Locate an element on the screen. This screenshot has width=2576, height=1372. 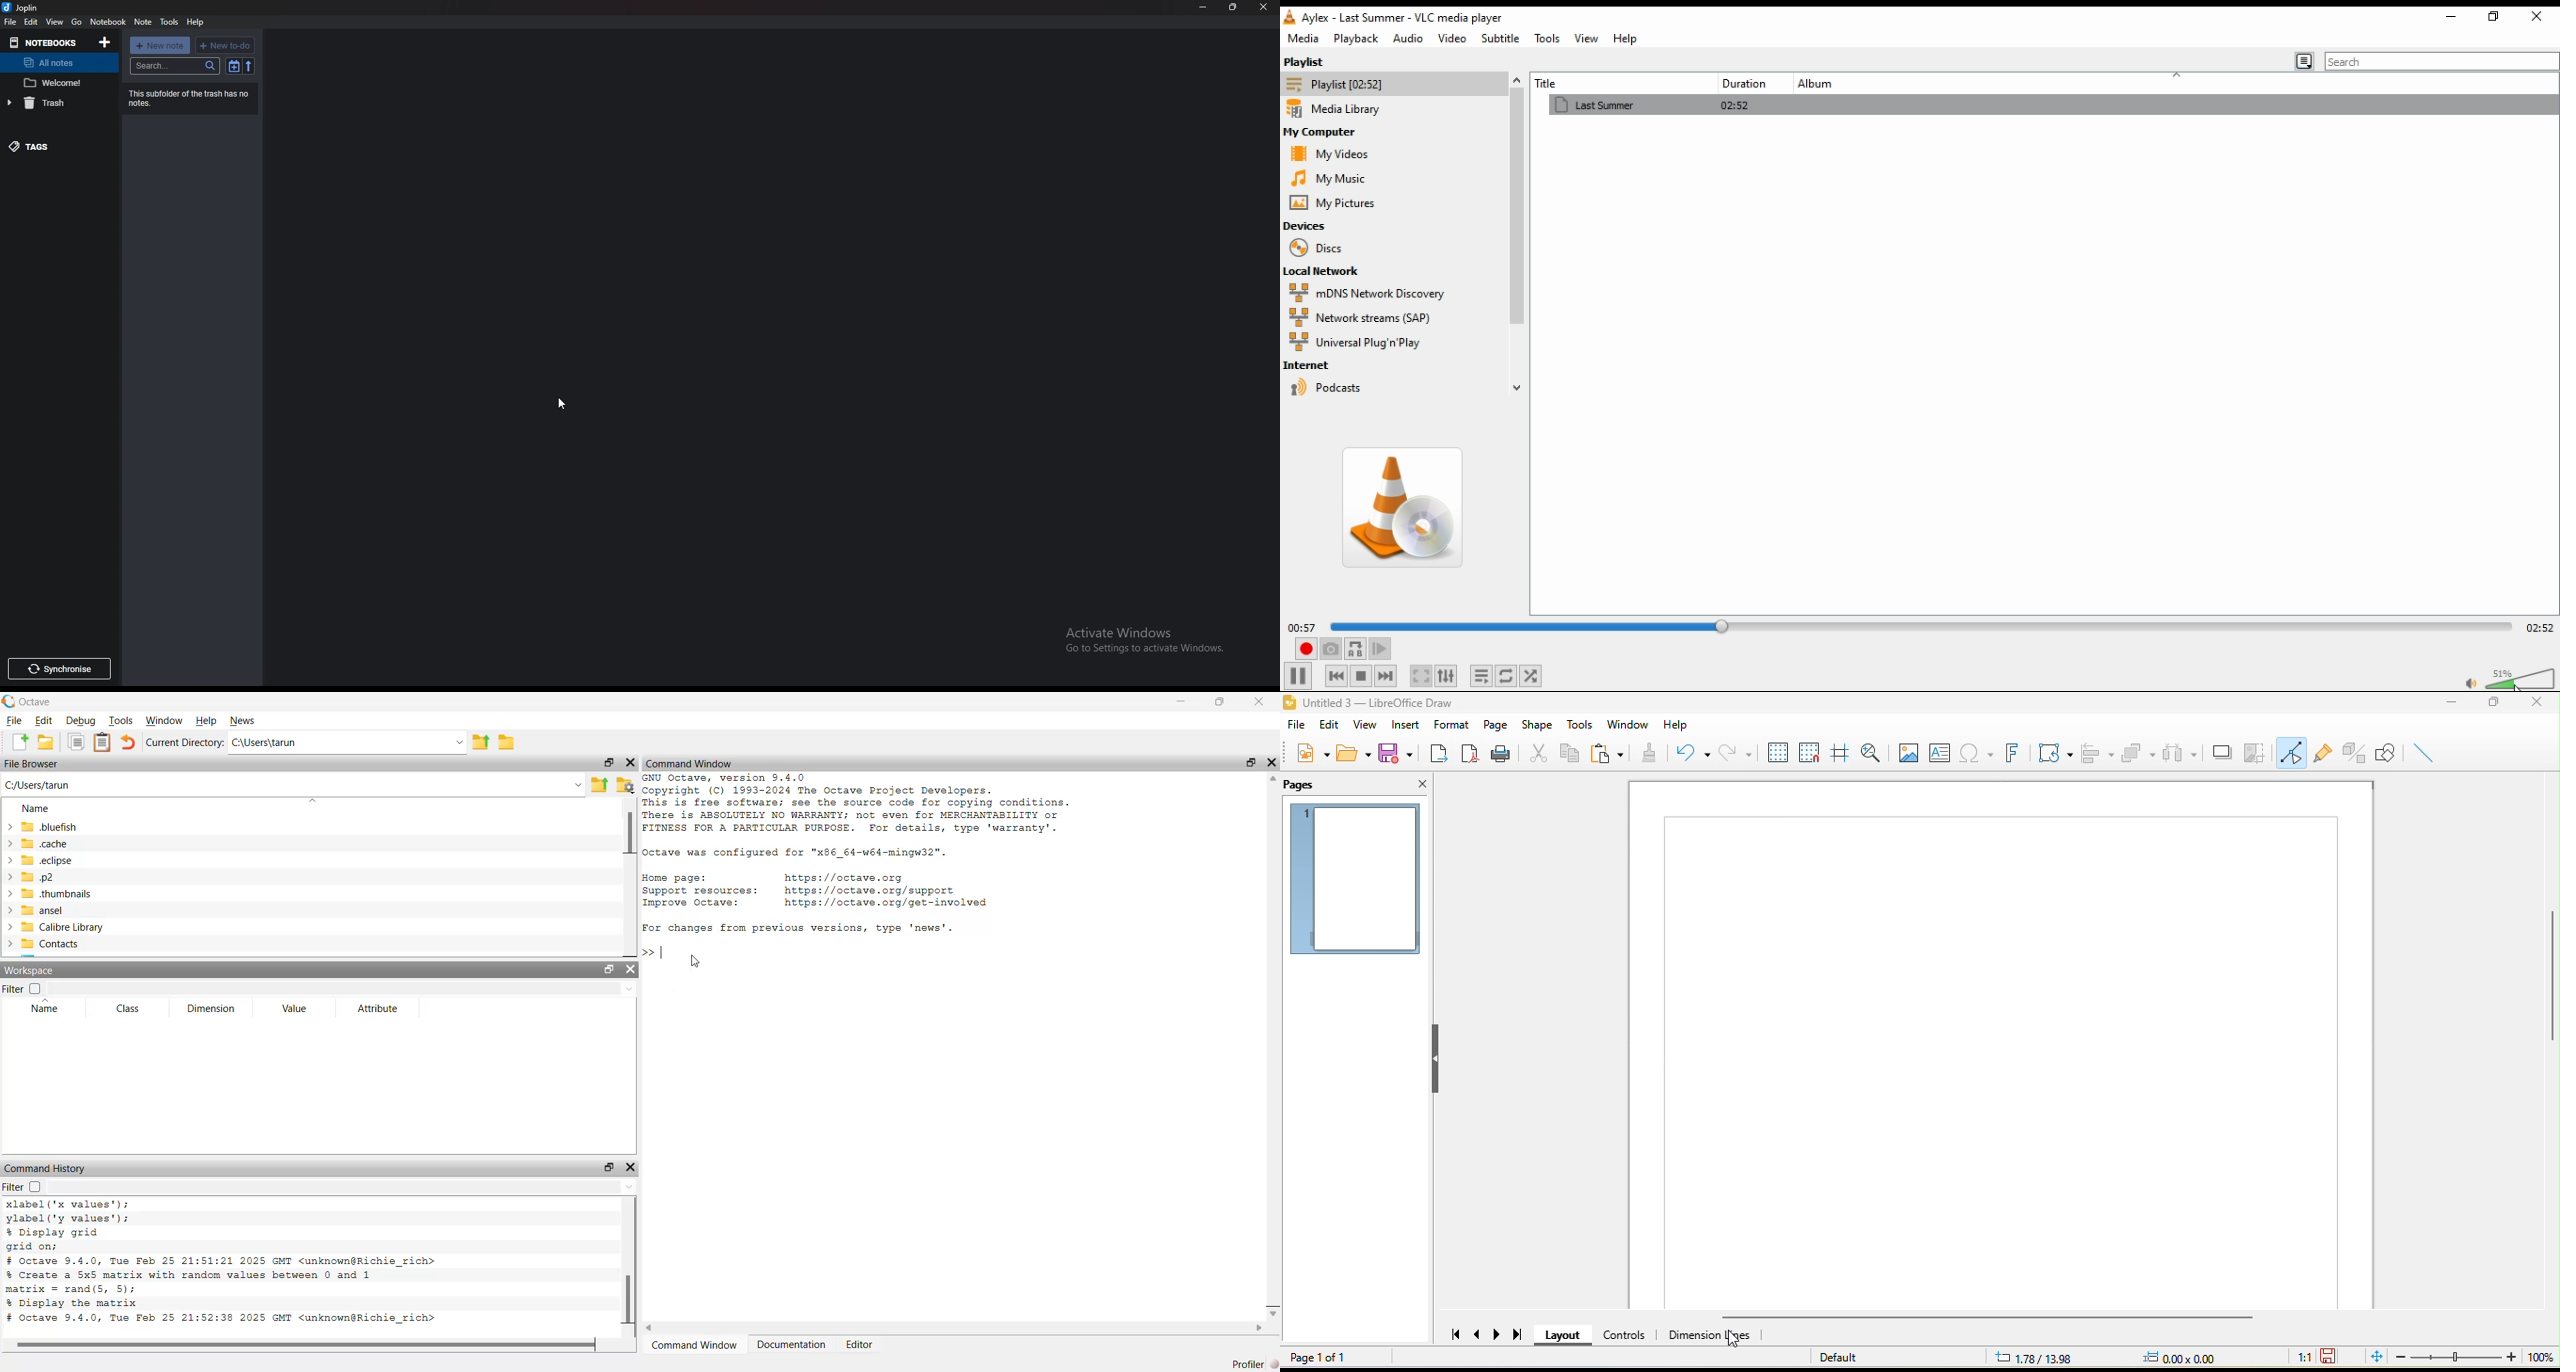
Synchronize is located at coordinates (61, 669).